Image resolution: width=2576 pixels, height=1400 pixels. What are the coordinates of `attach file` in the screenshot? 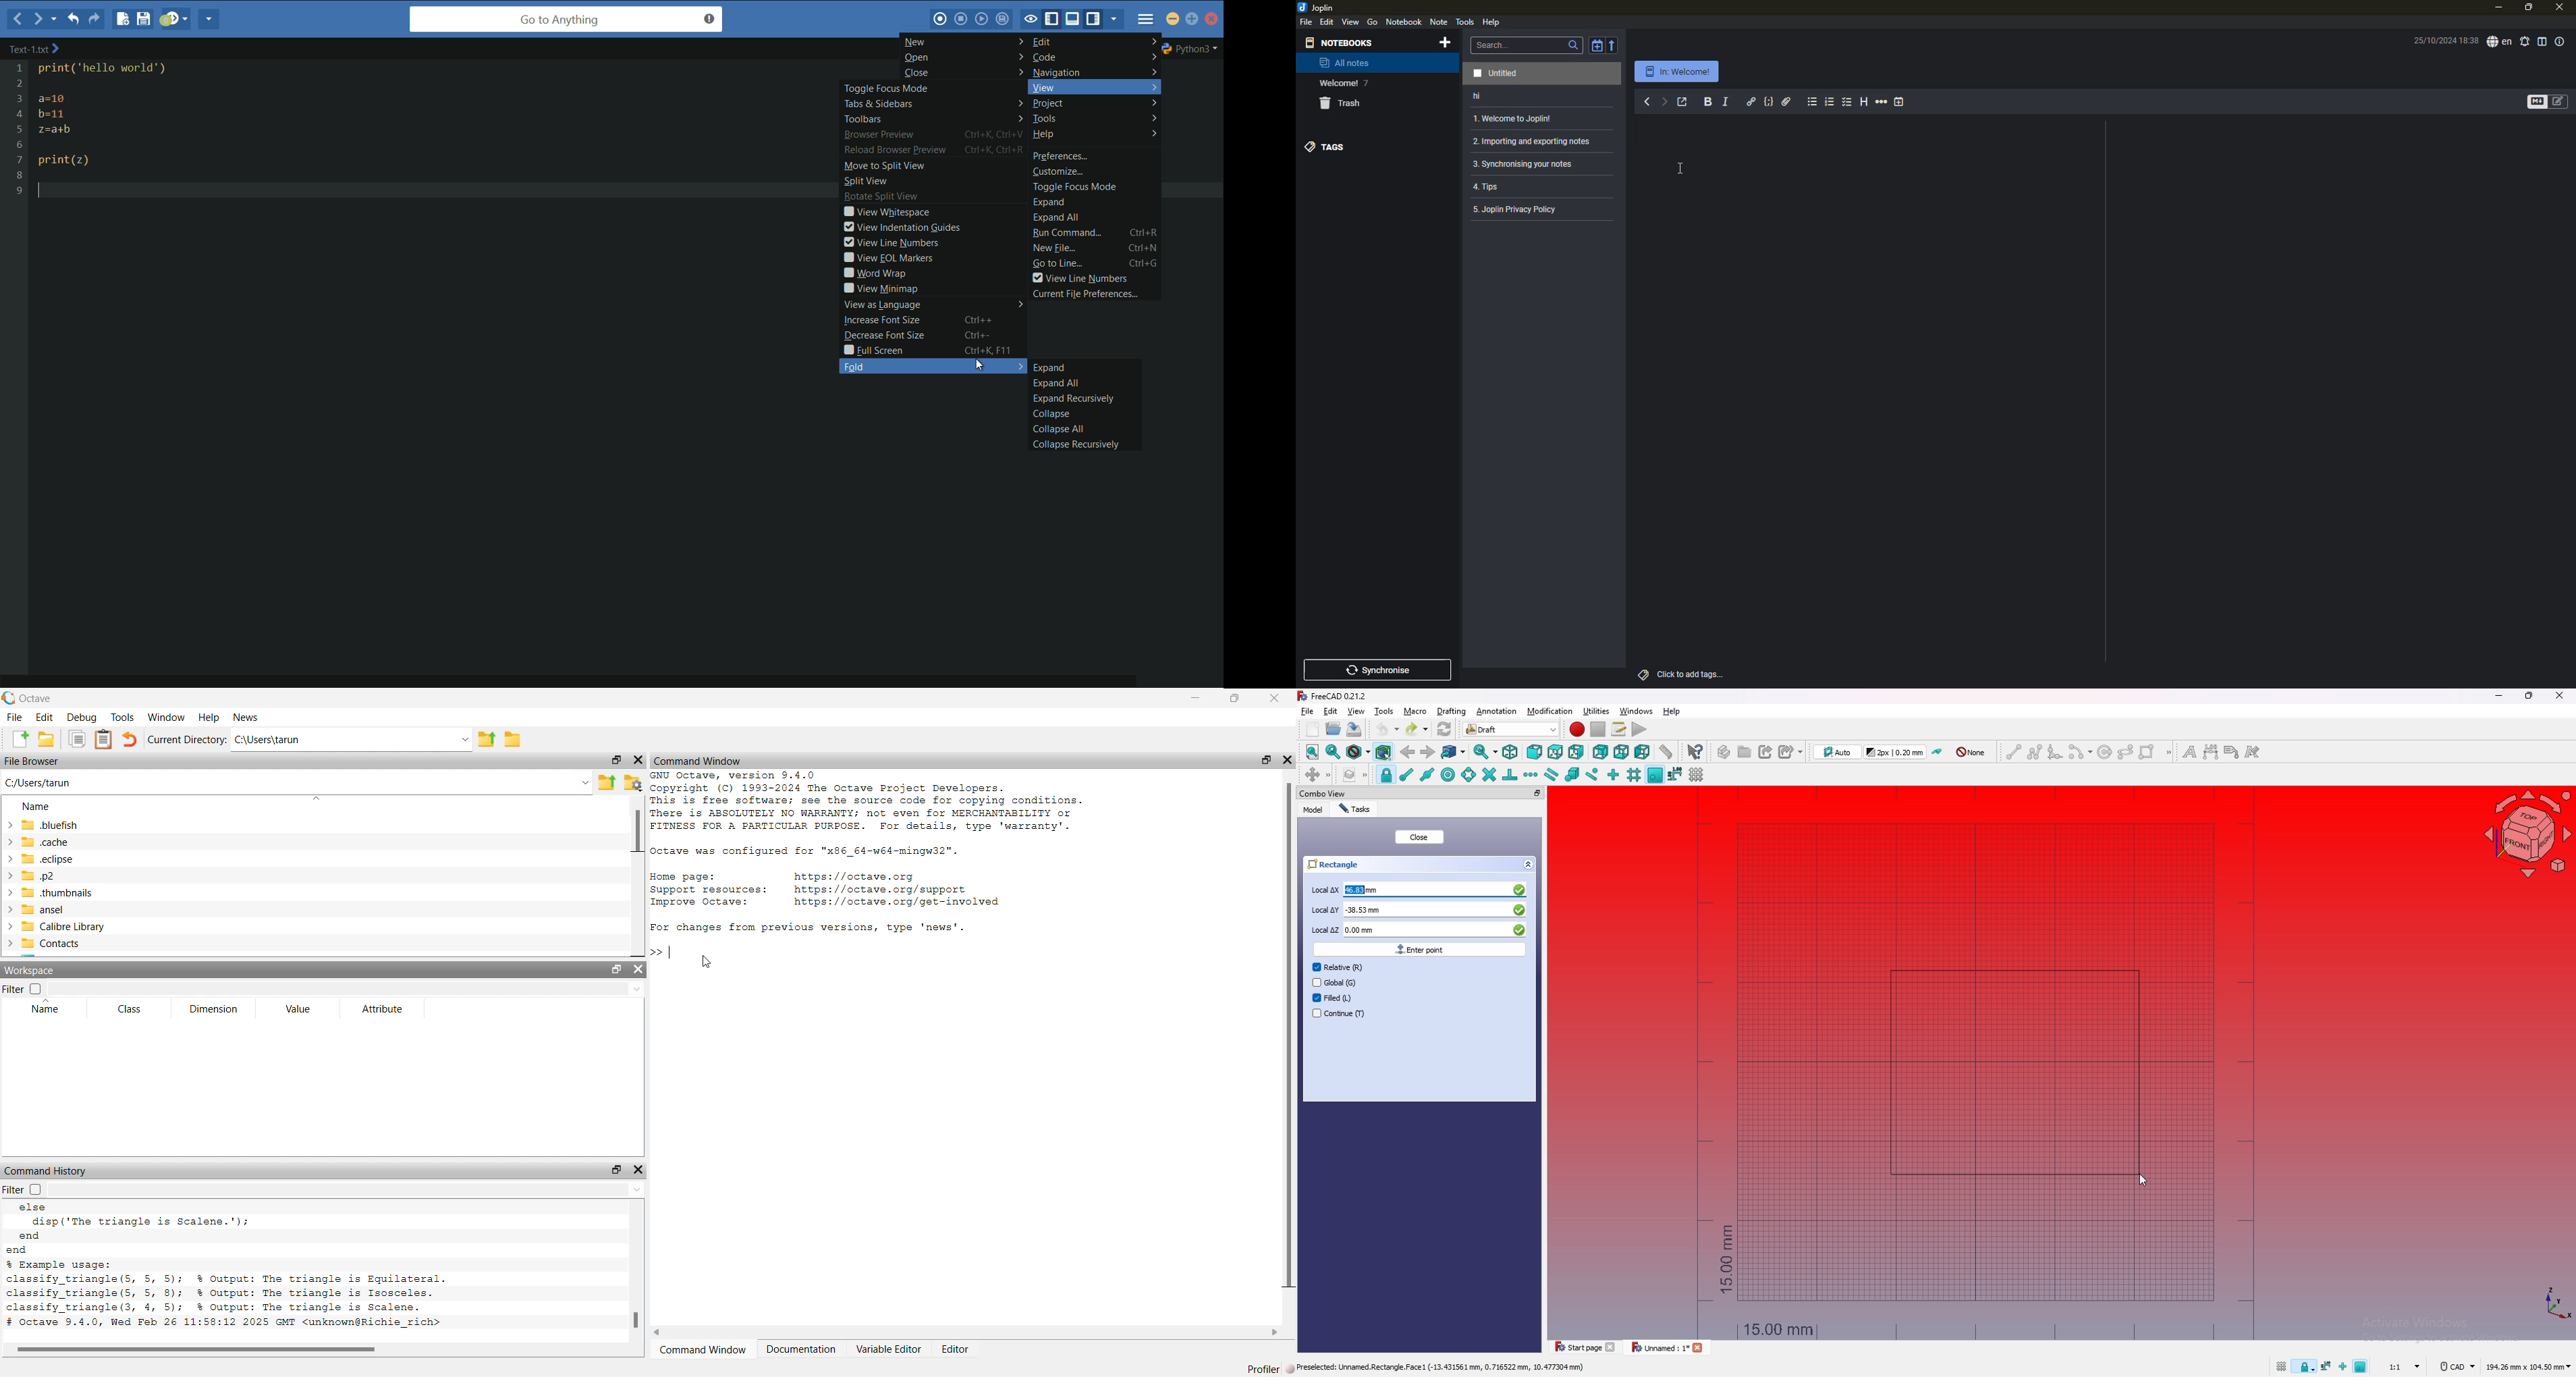 It's located at (1787, 101).